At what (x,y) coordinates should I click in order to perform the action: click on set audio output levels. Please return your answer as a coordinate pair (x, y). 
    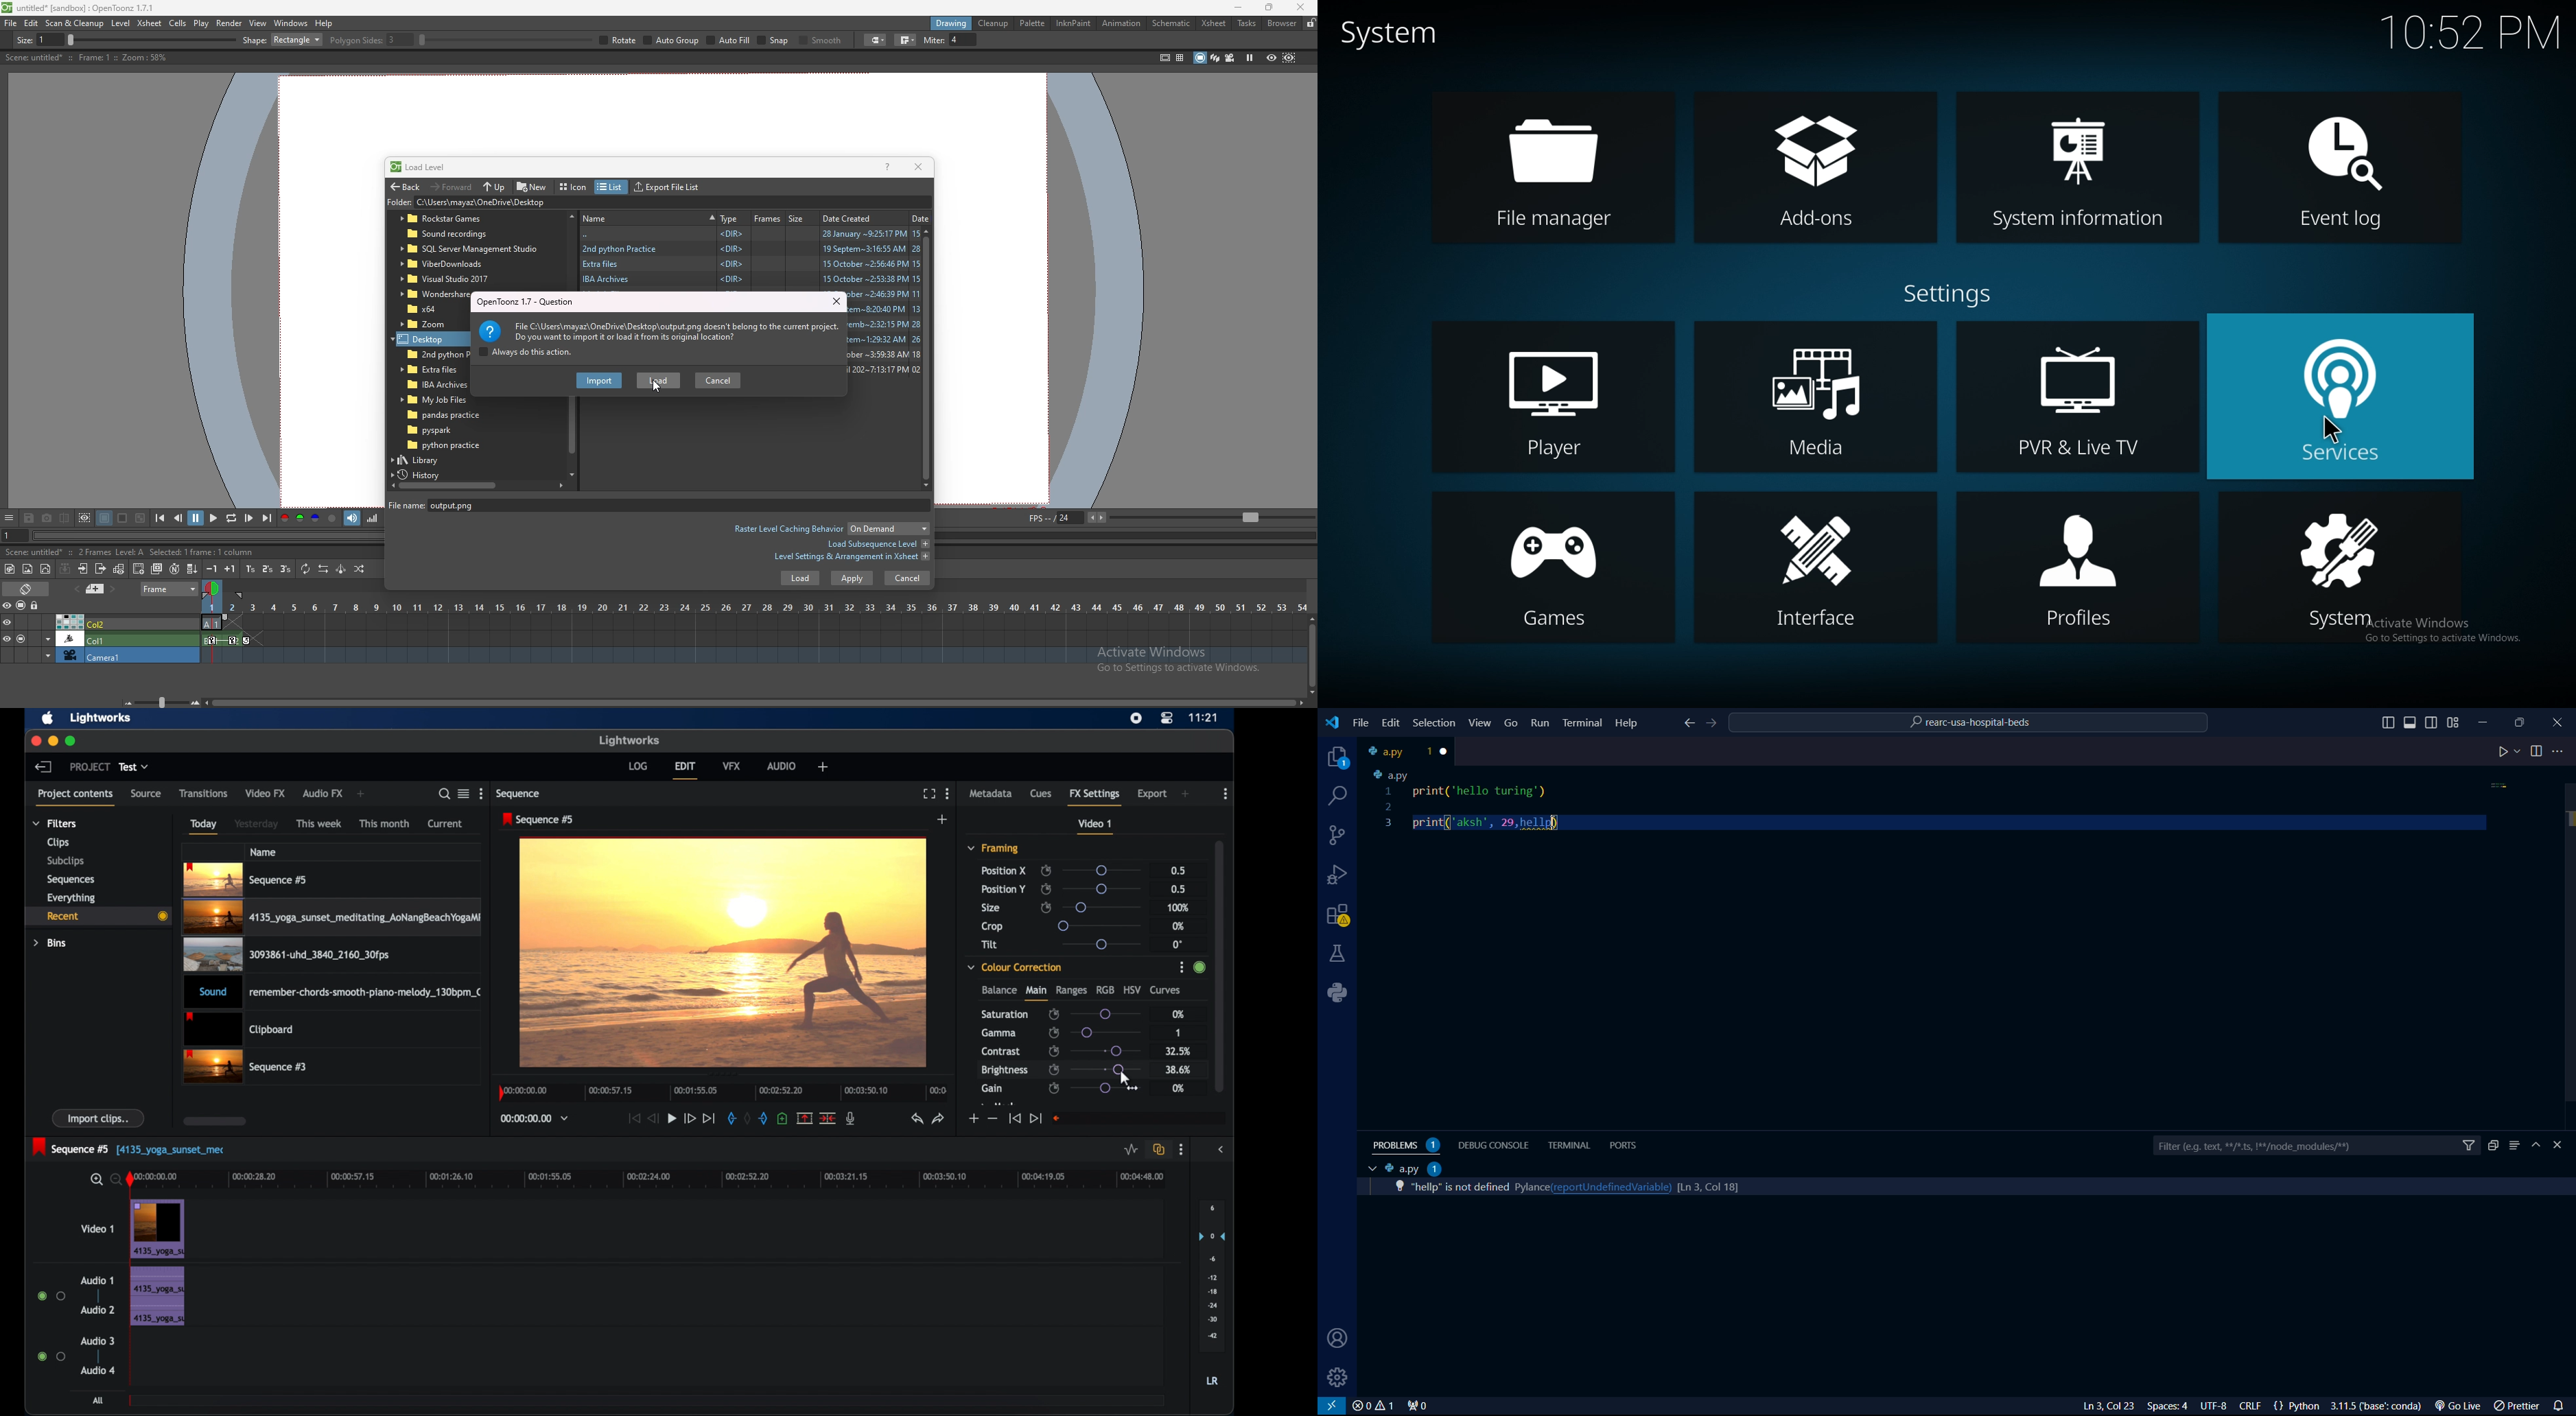
    Looking at the image, I should click on (1212, 1274).